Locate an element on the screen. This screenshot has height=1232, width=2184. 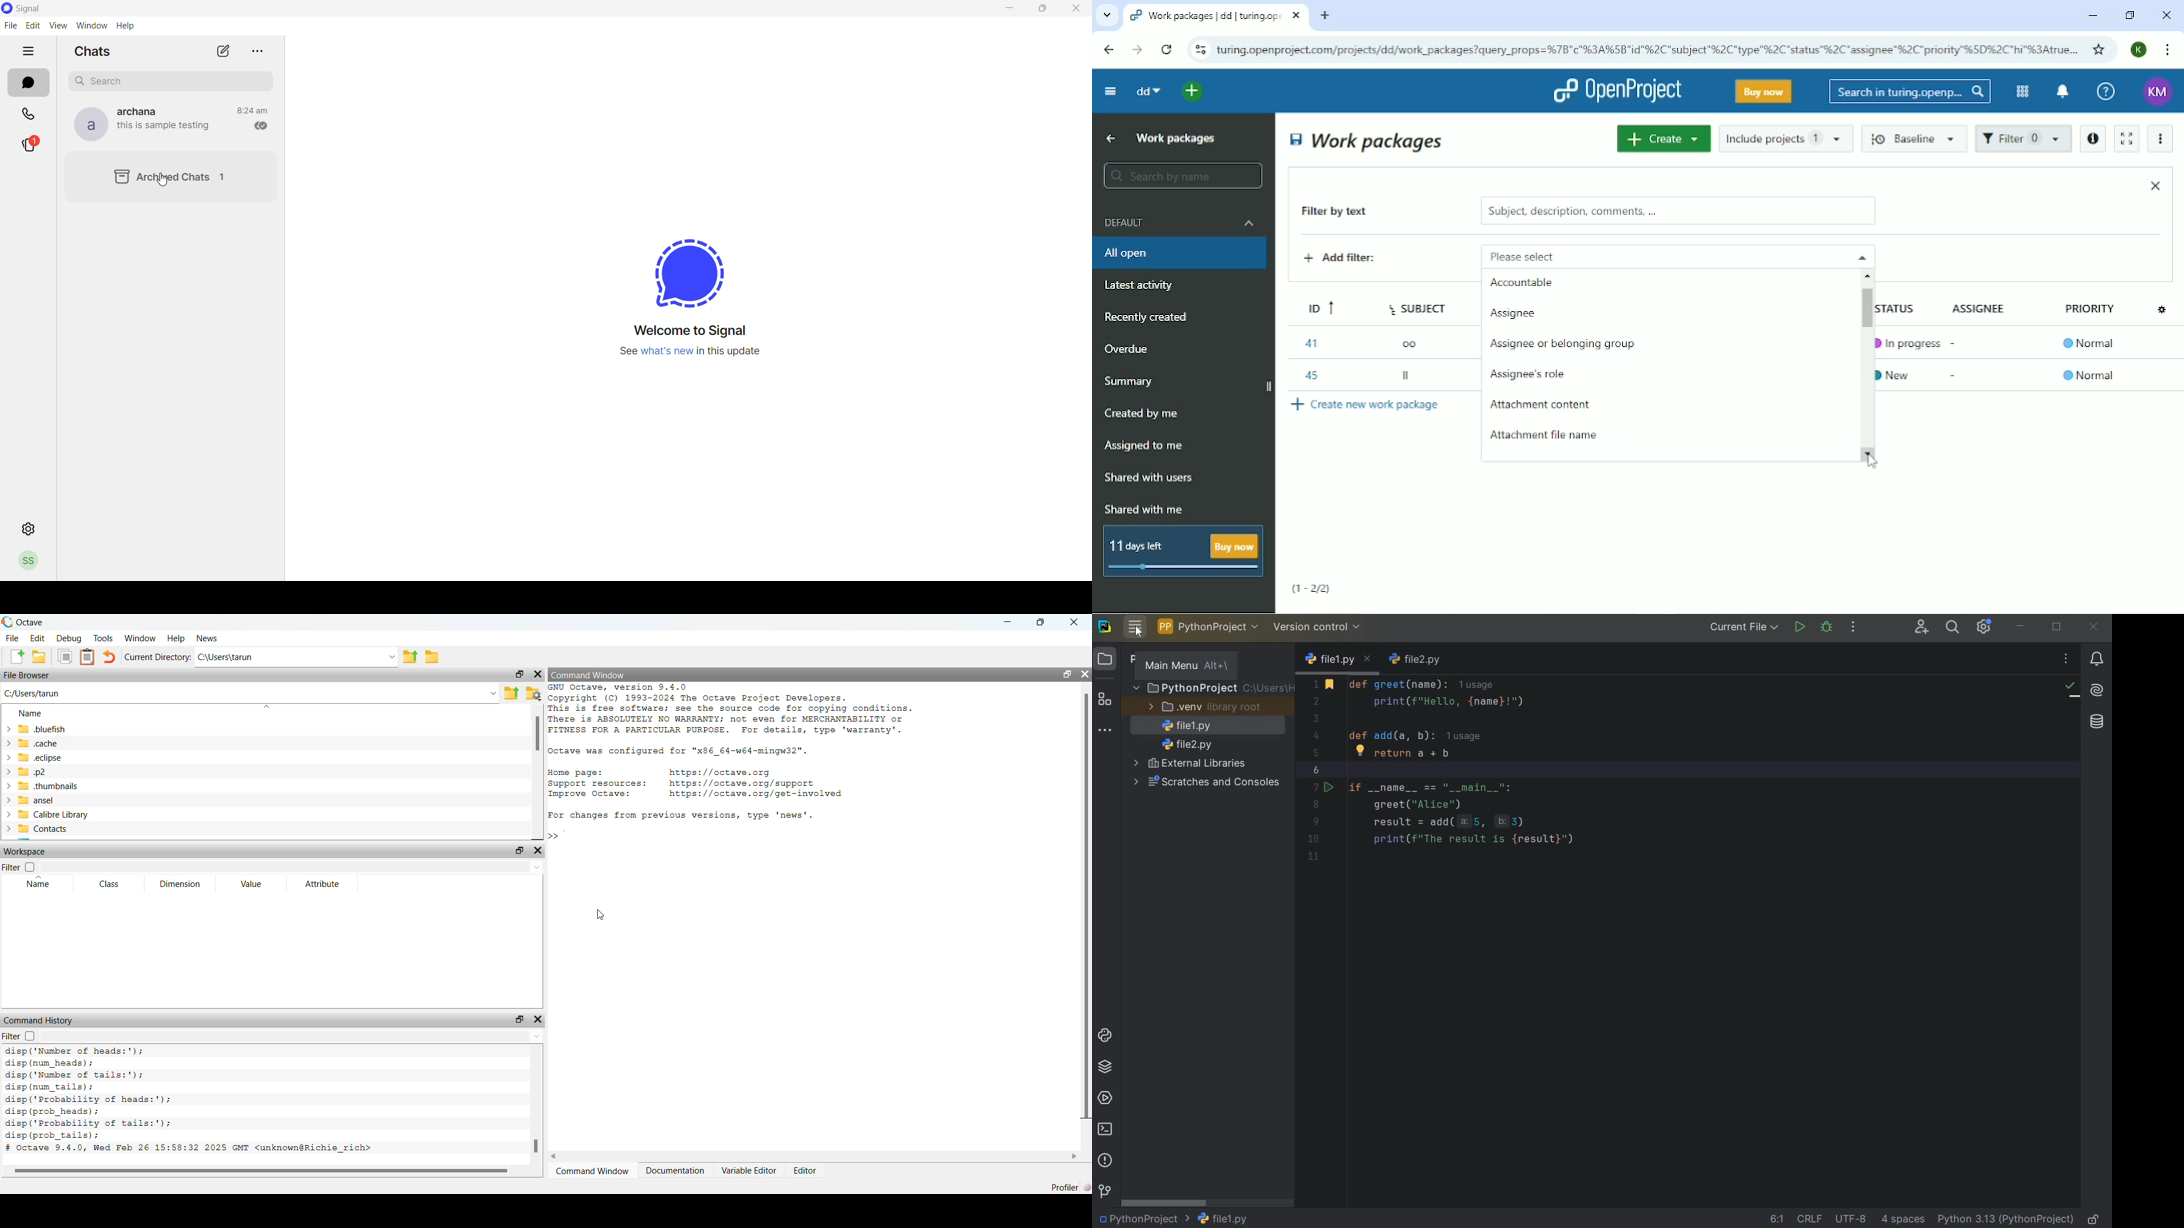
Edit is located at coordinates (38, 638).